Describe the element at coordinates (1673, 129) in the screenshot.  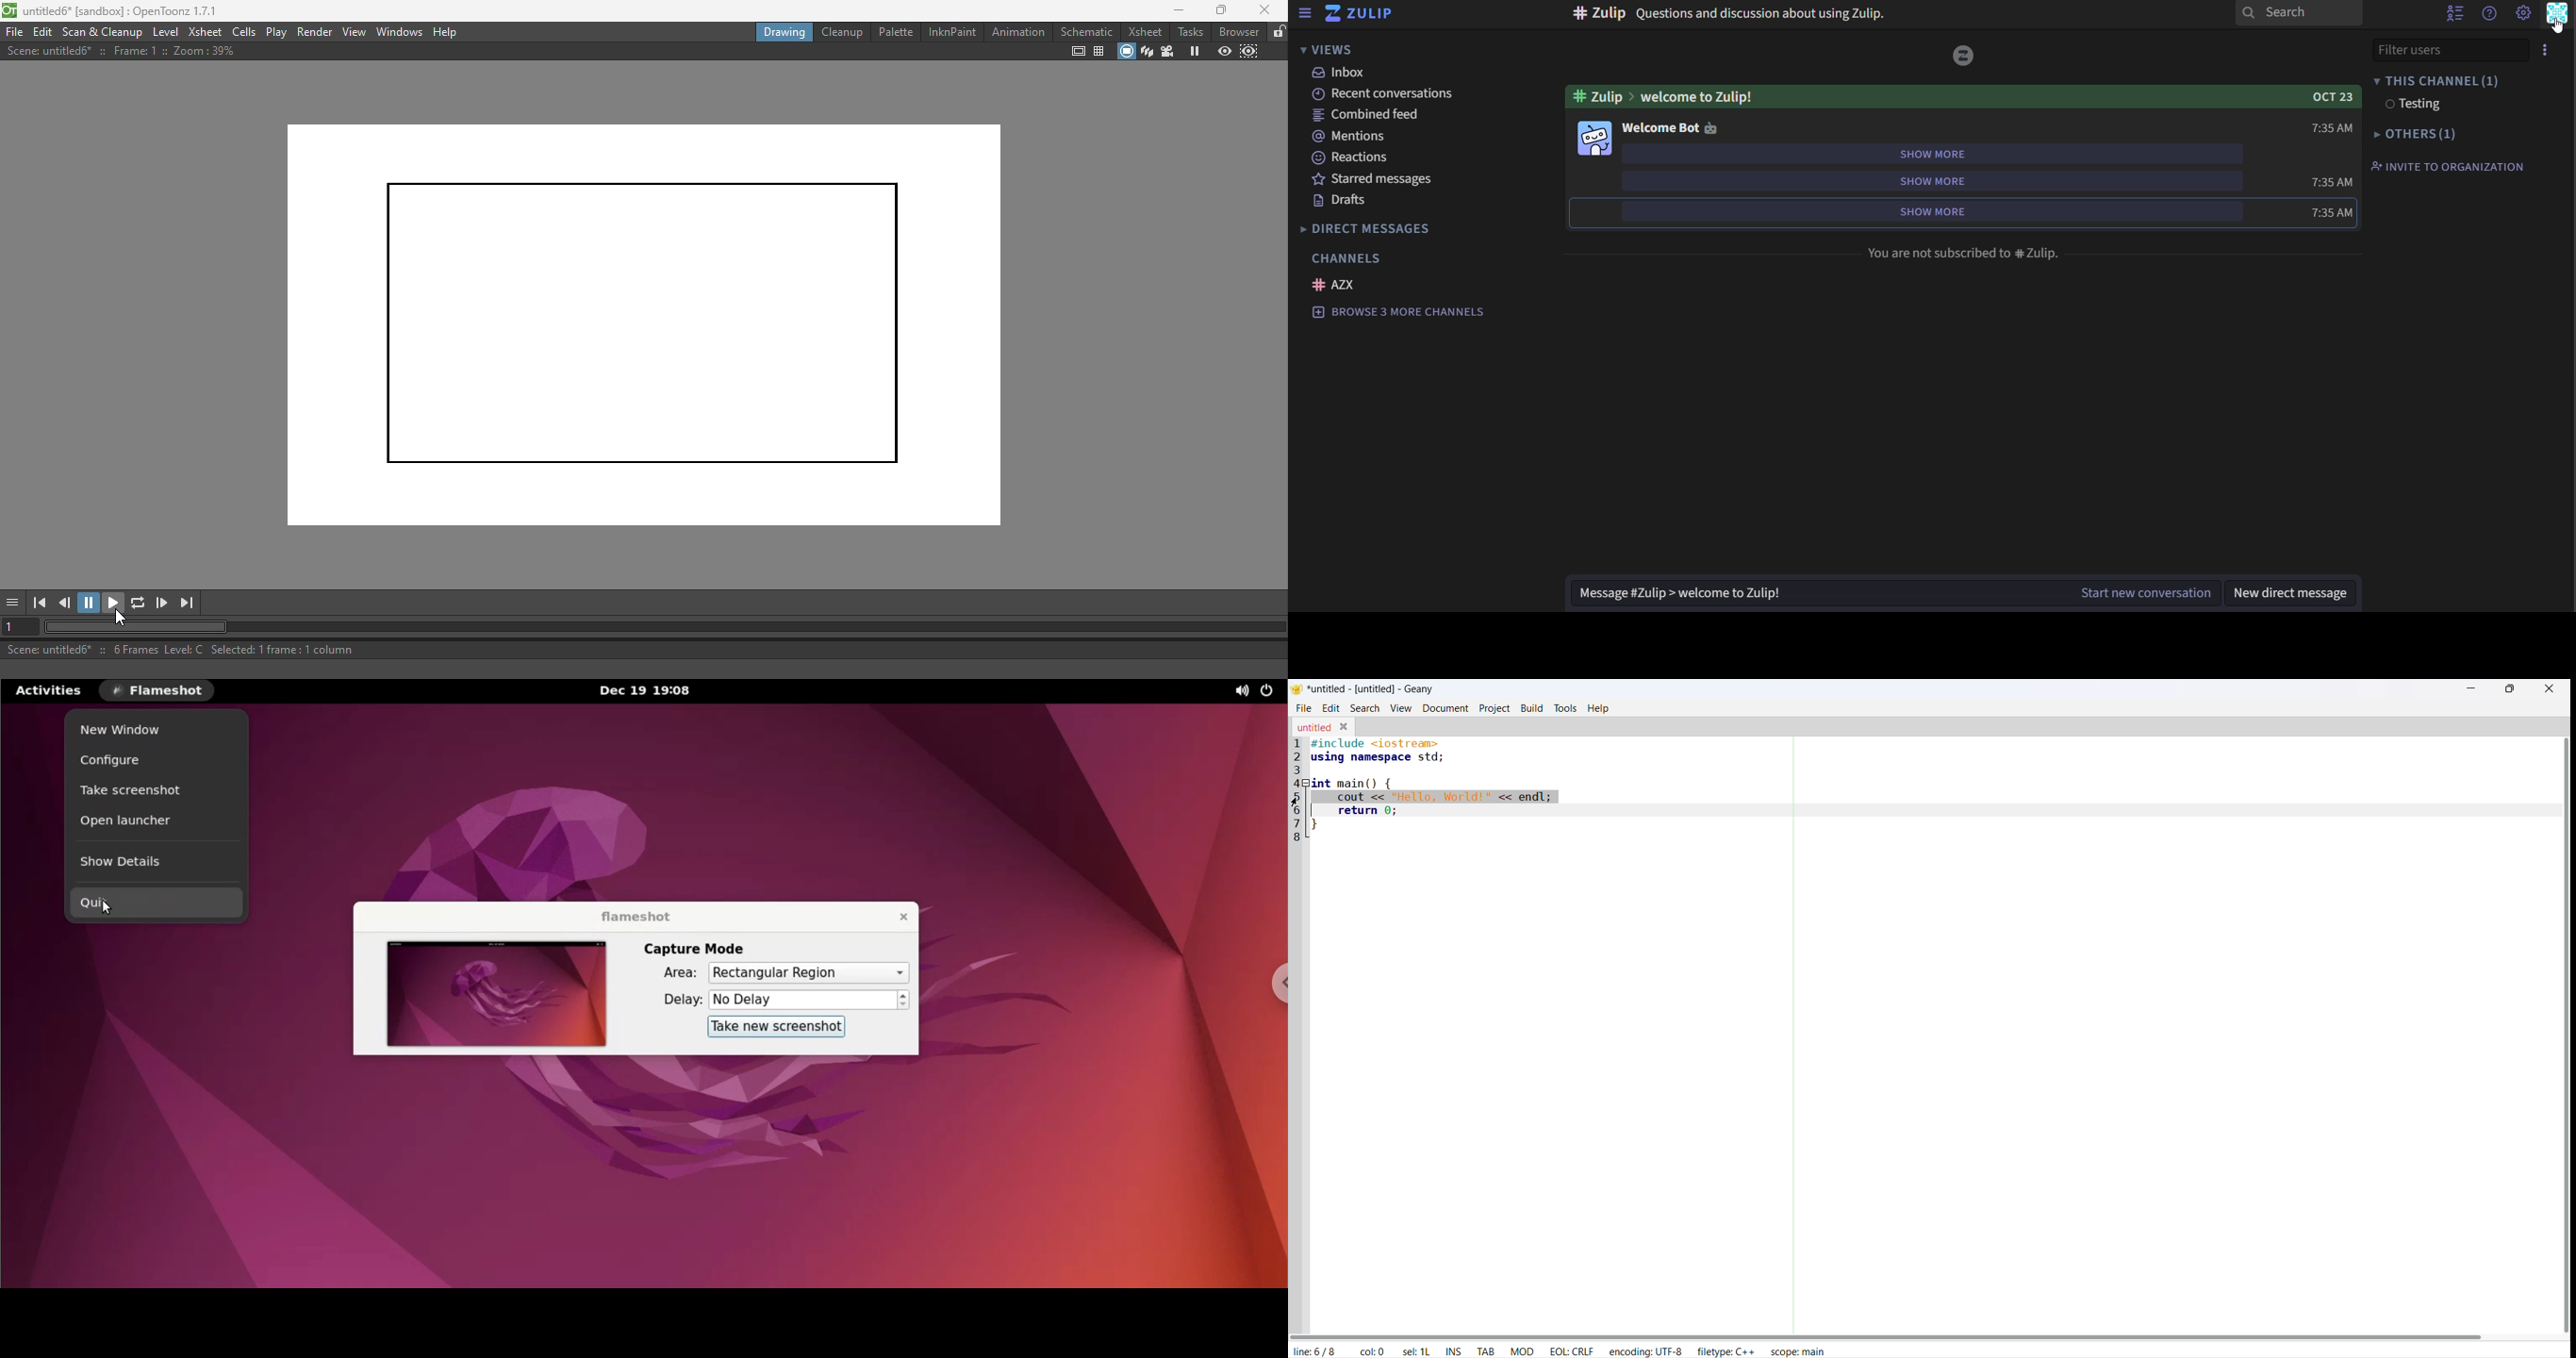
I see `welcome bot` at that location.